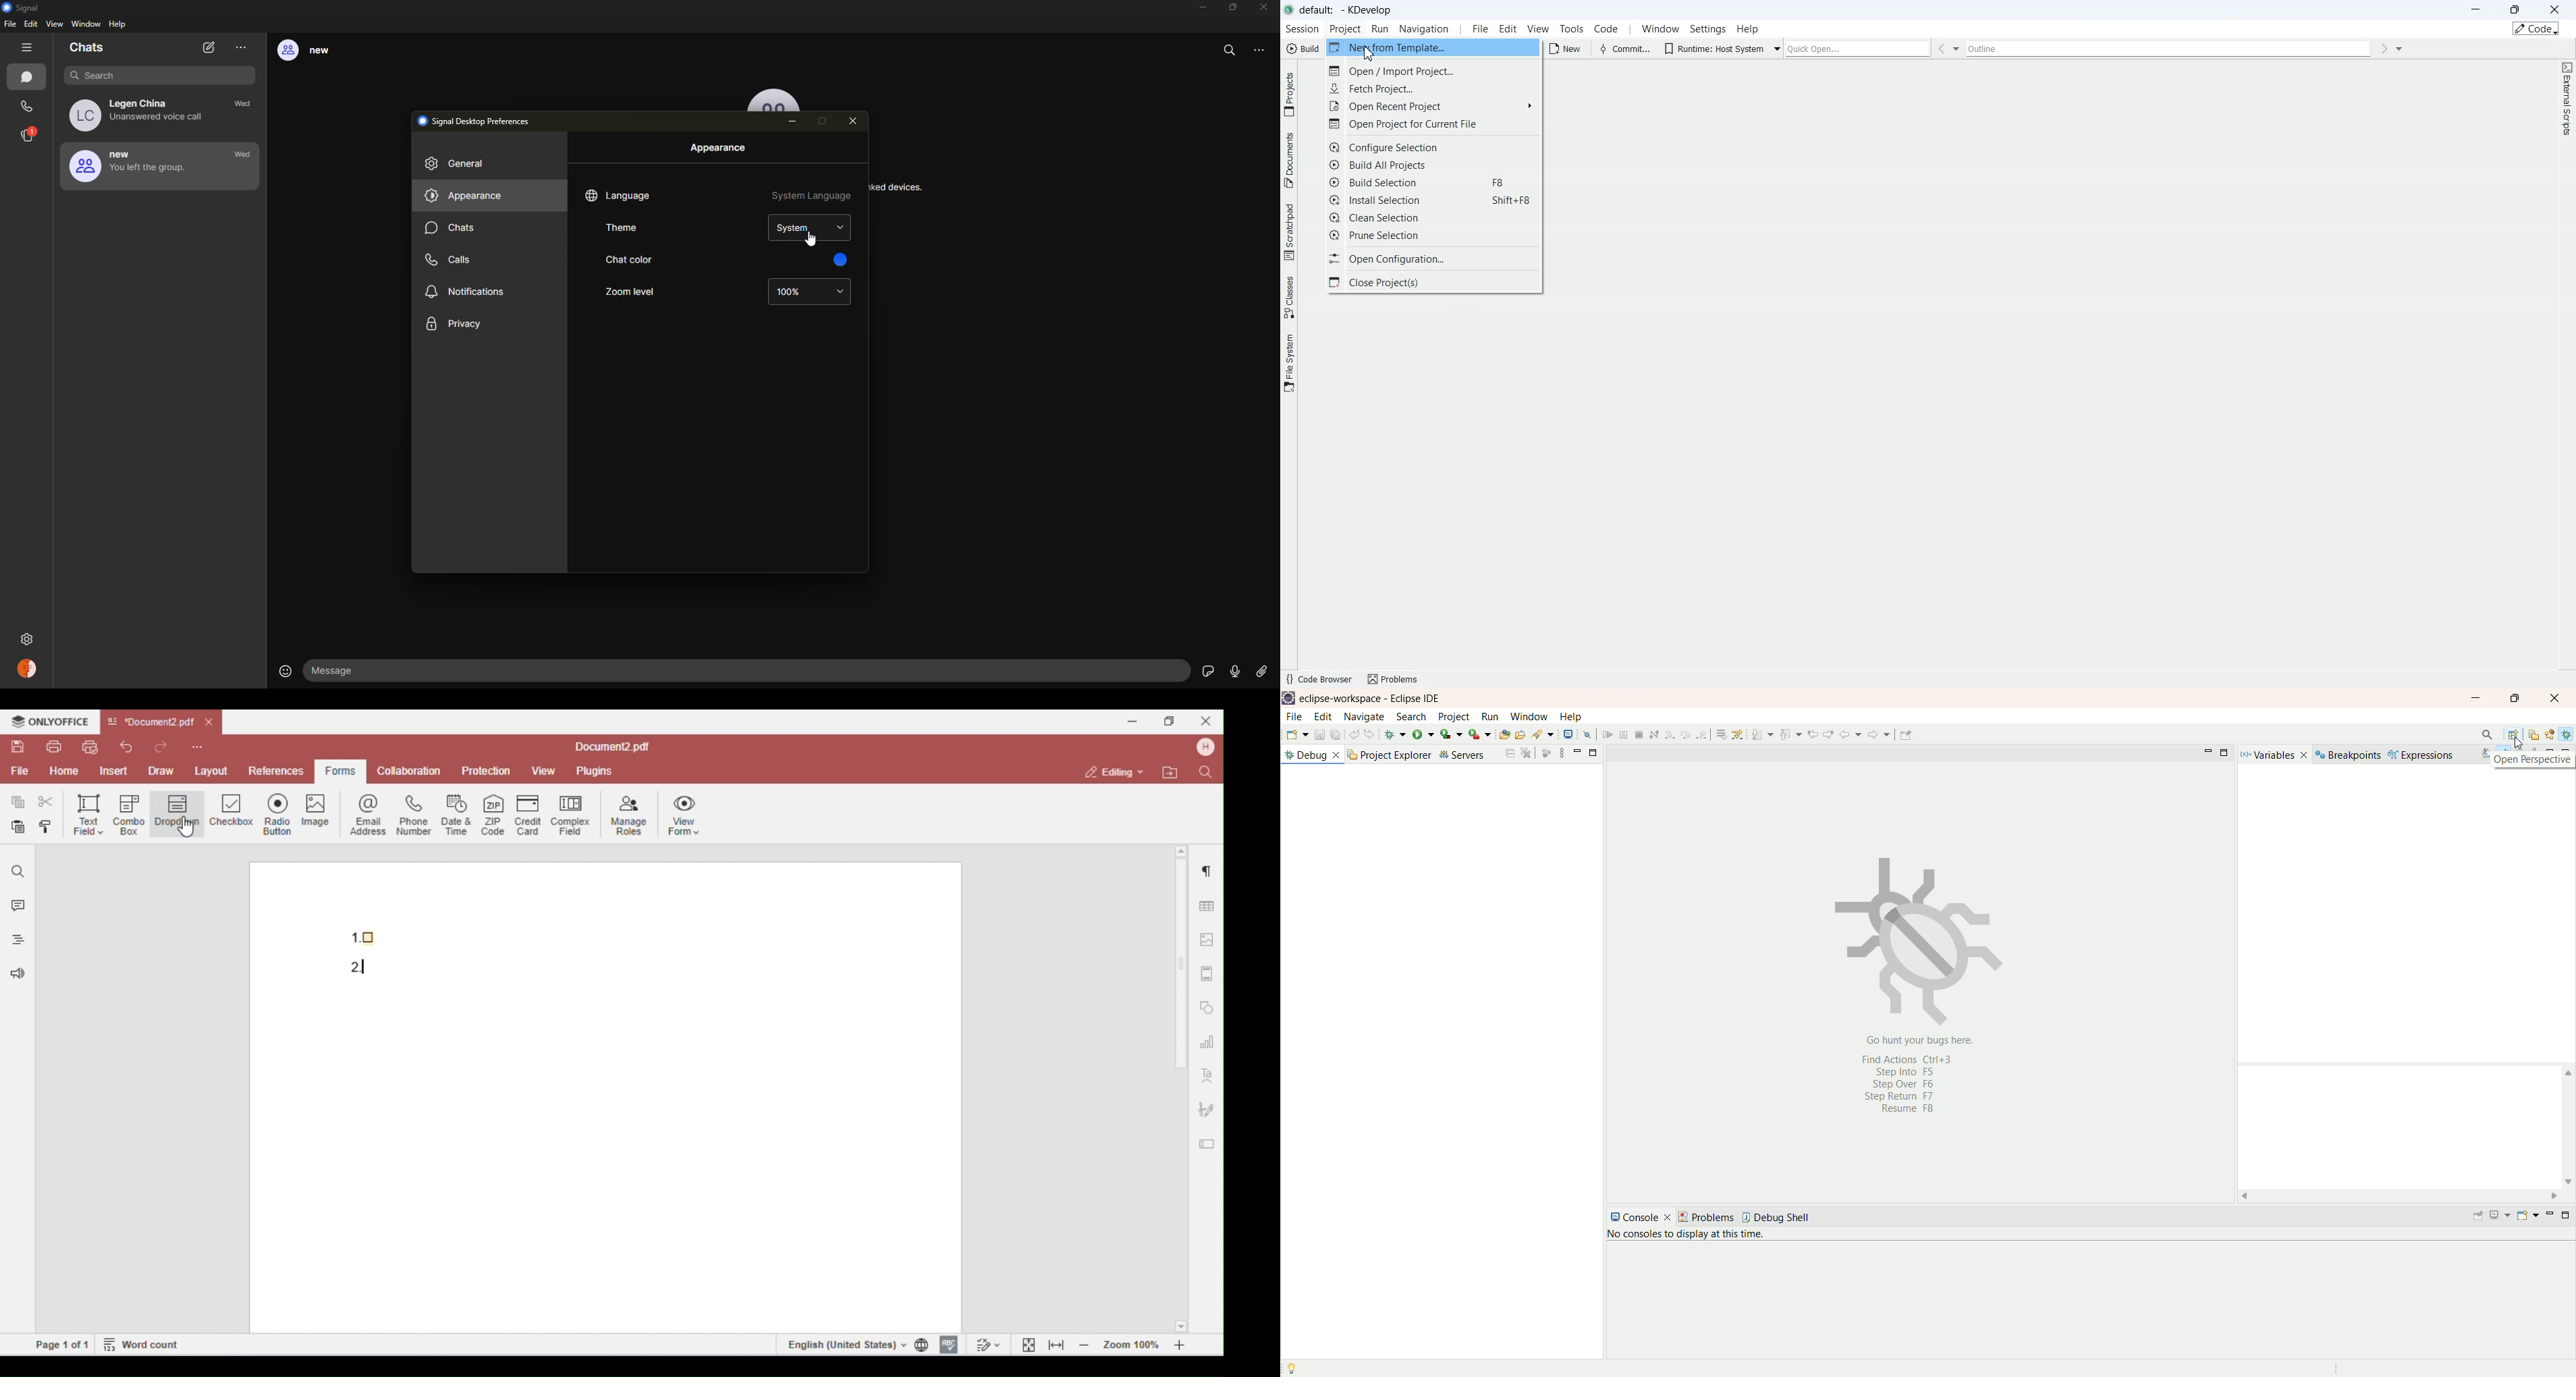  I want to click on blue, so click(839, 261).